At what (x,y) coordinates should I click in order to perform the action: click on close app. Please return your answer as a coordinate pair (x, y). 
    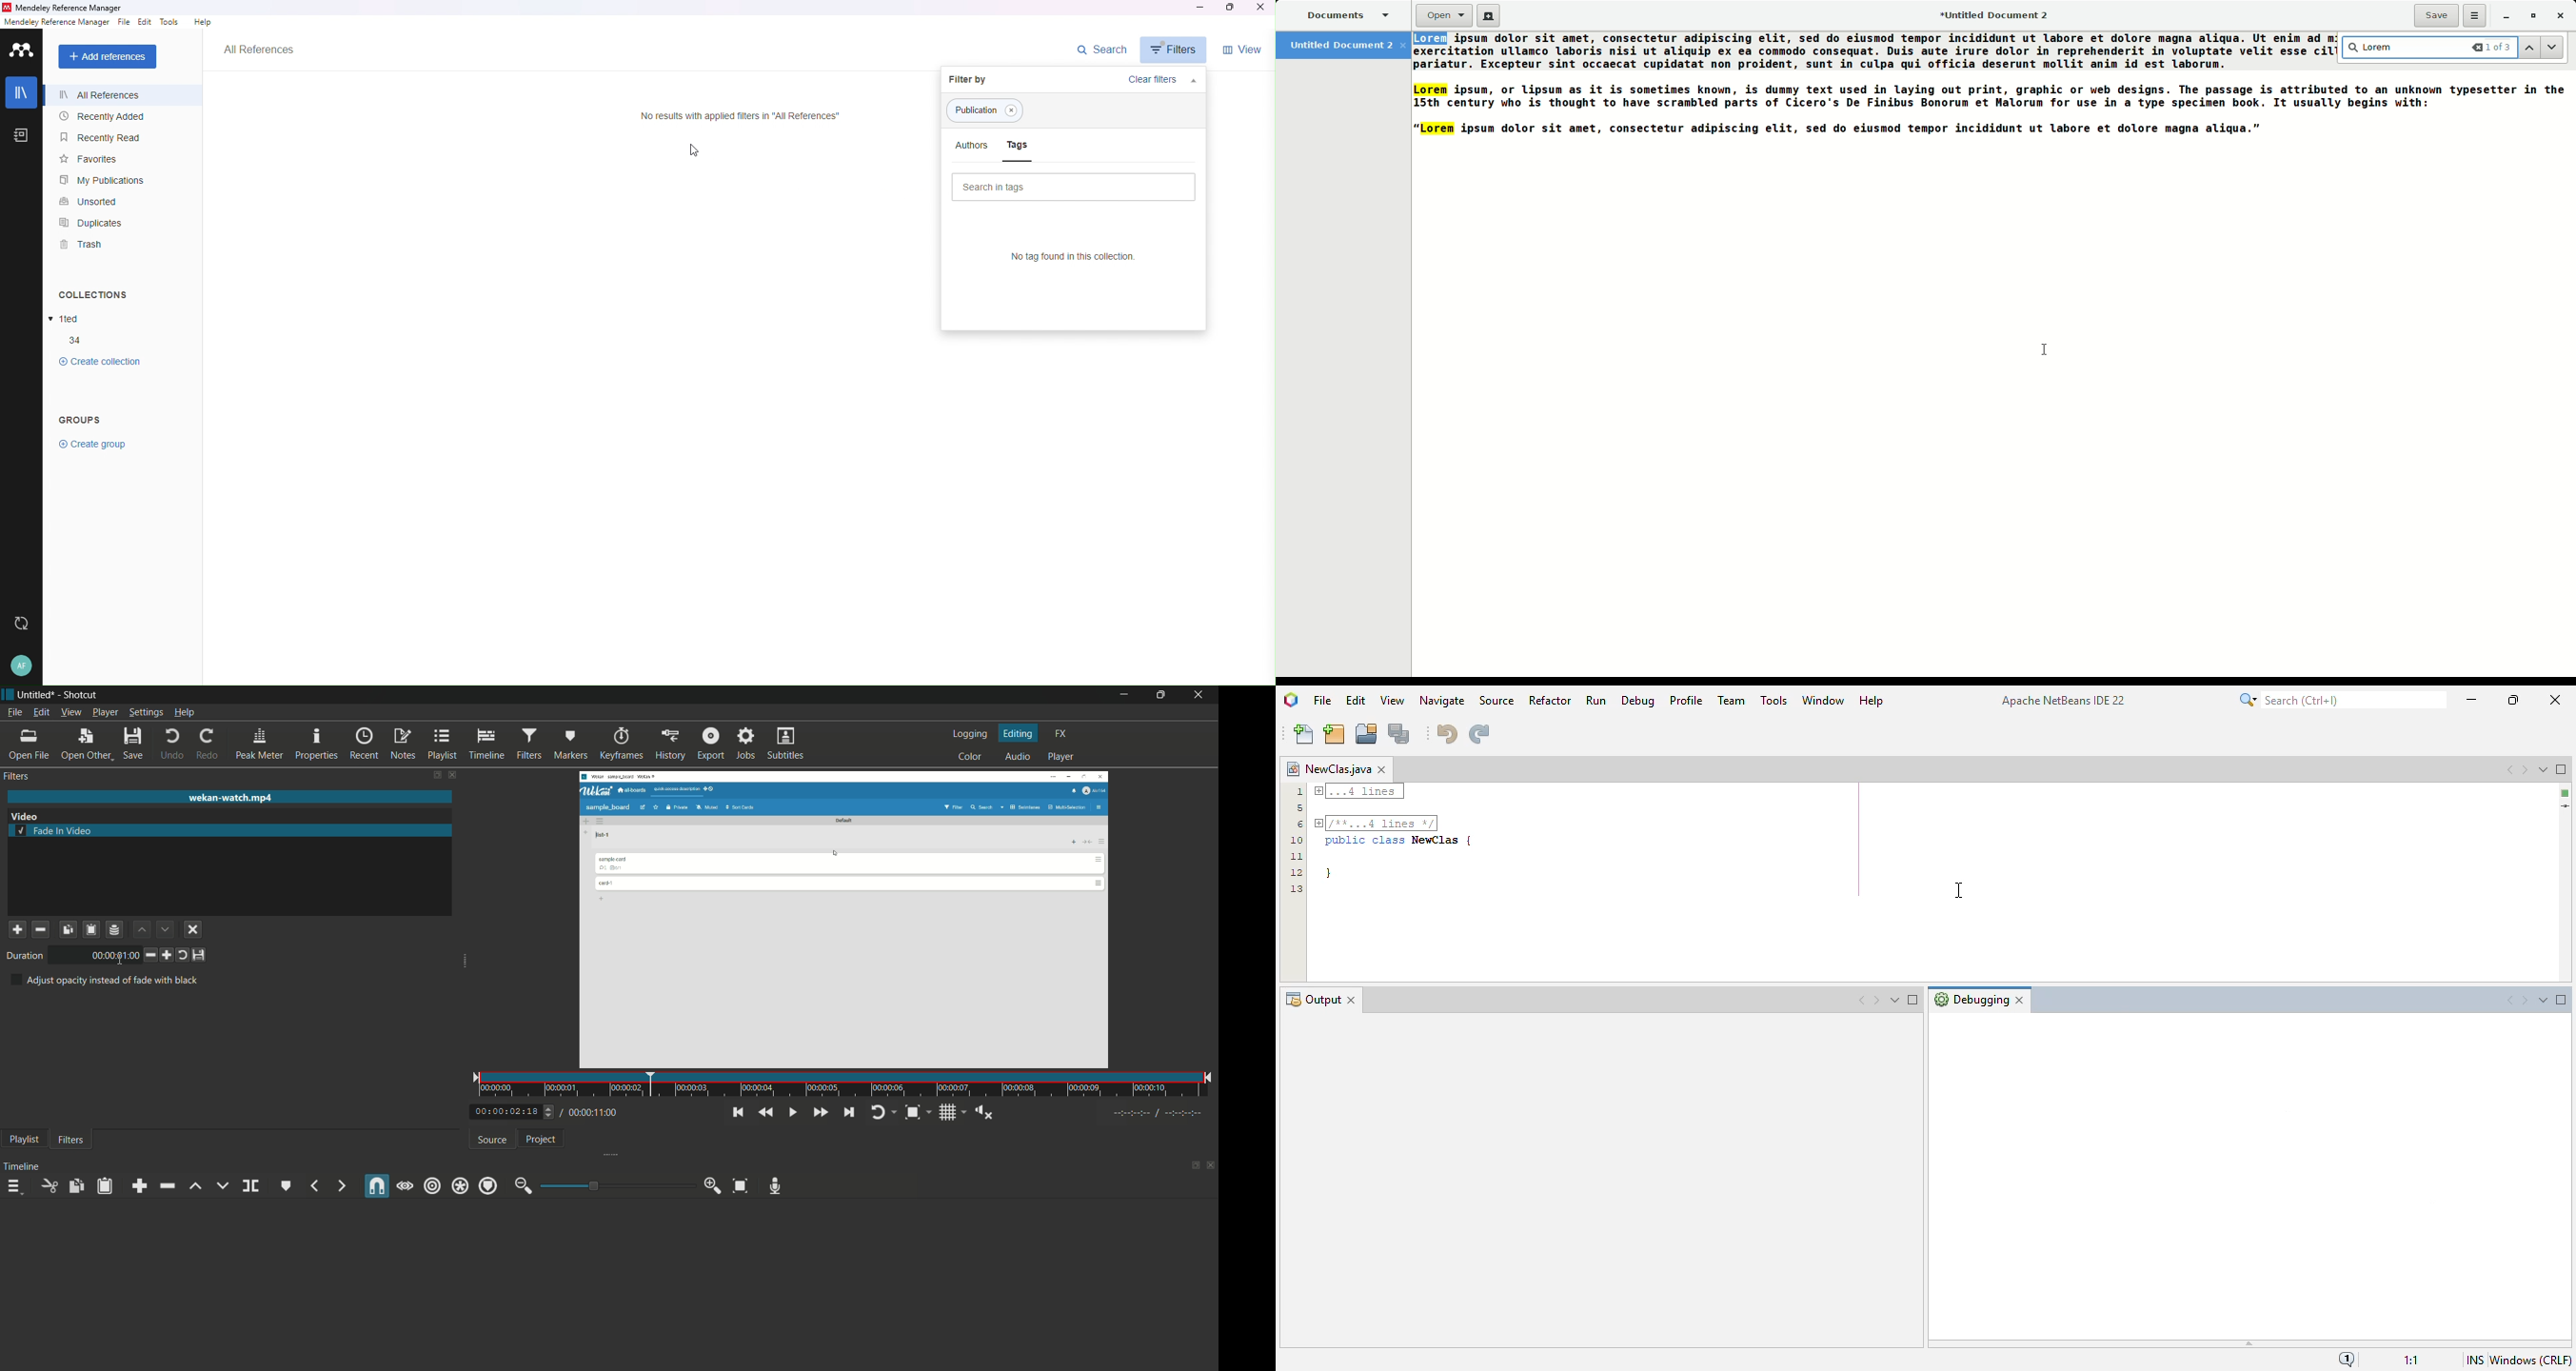
    Looking at the image, I should click on (1200, 696).